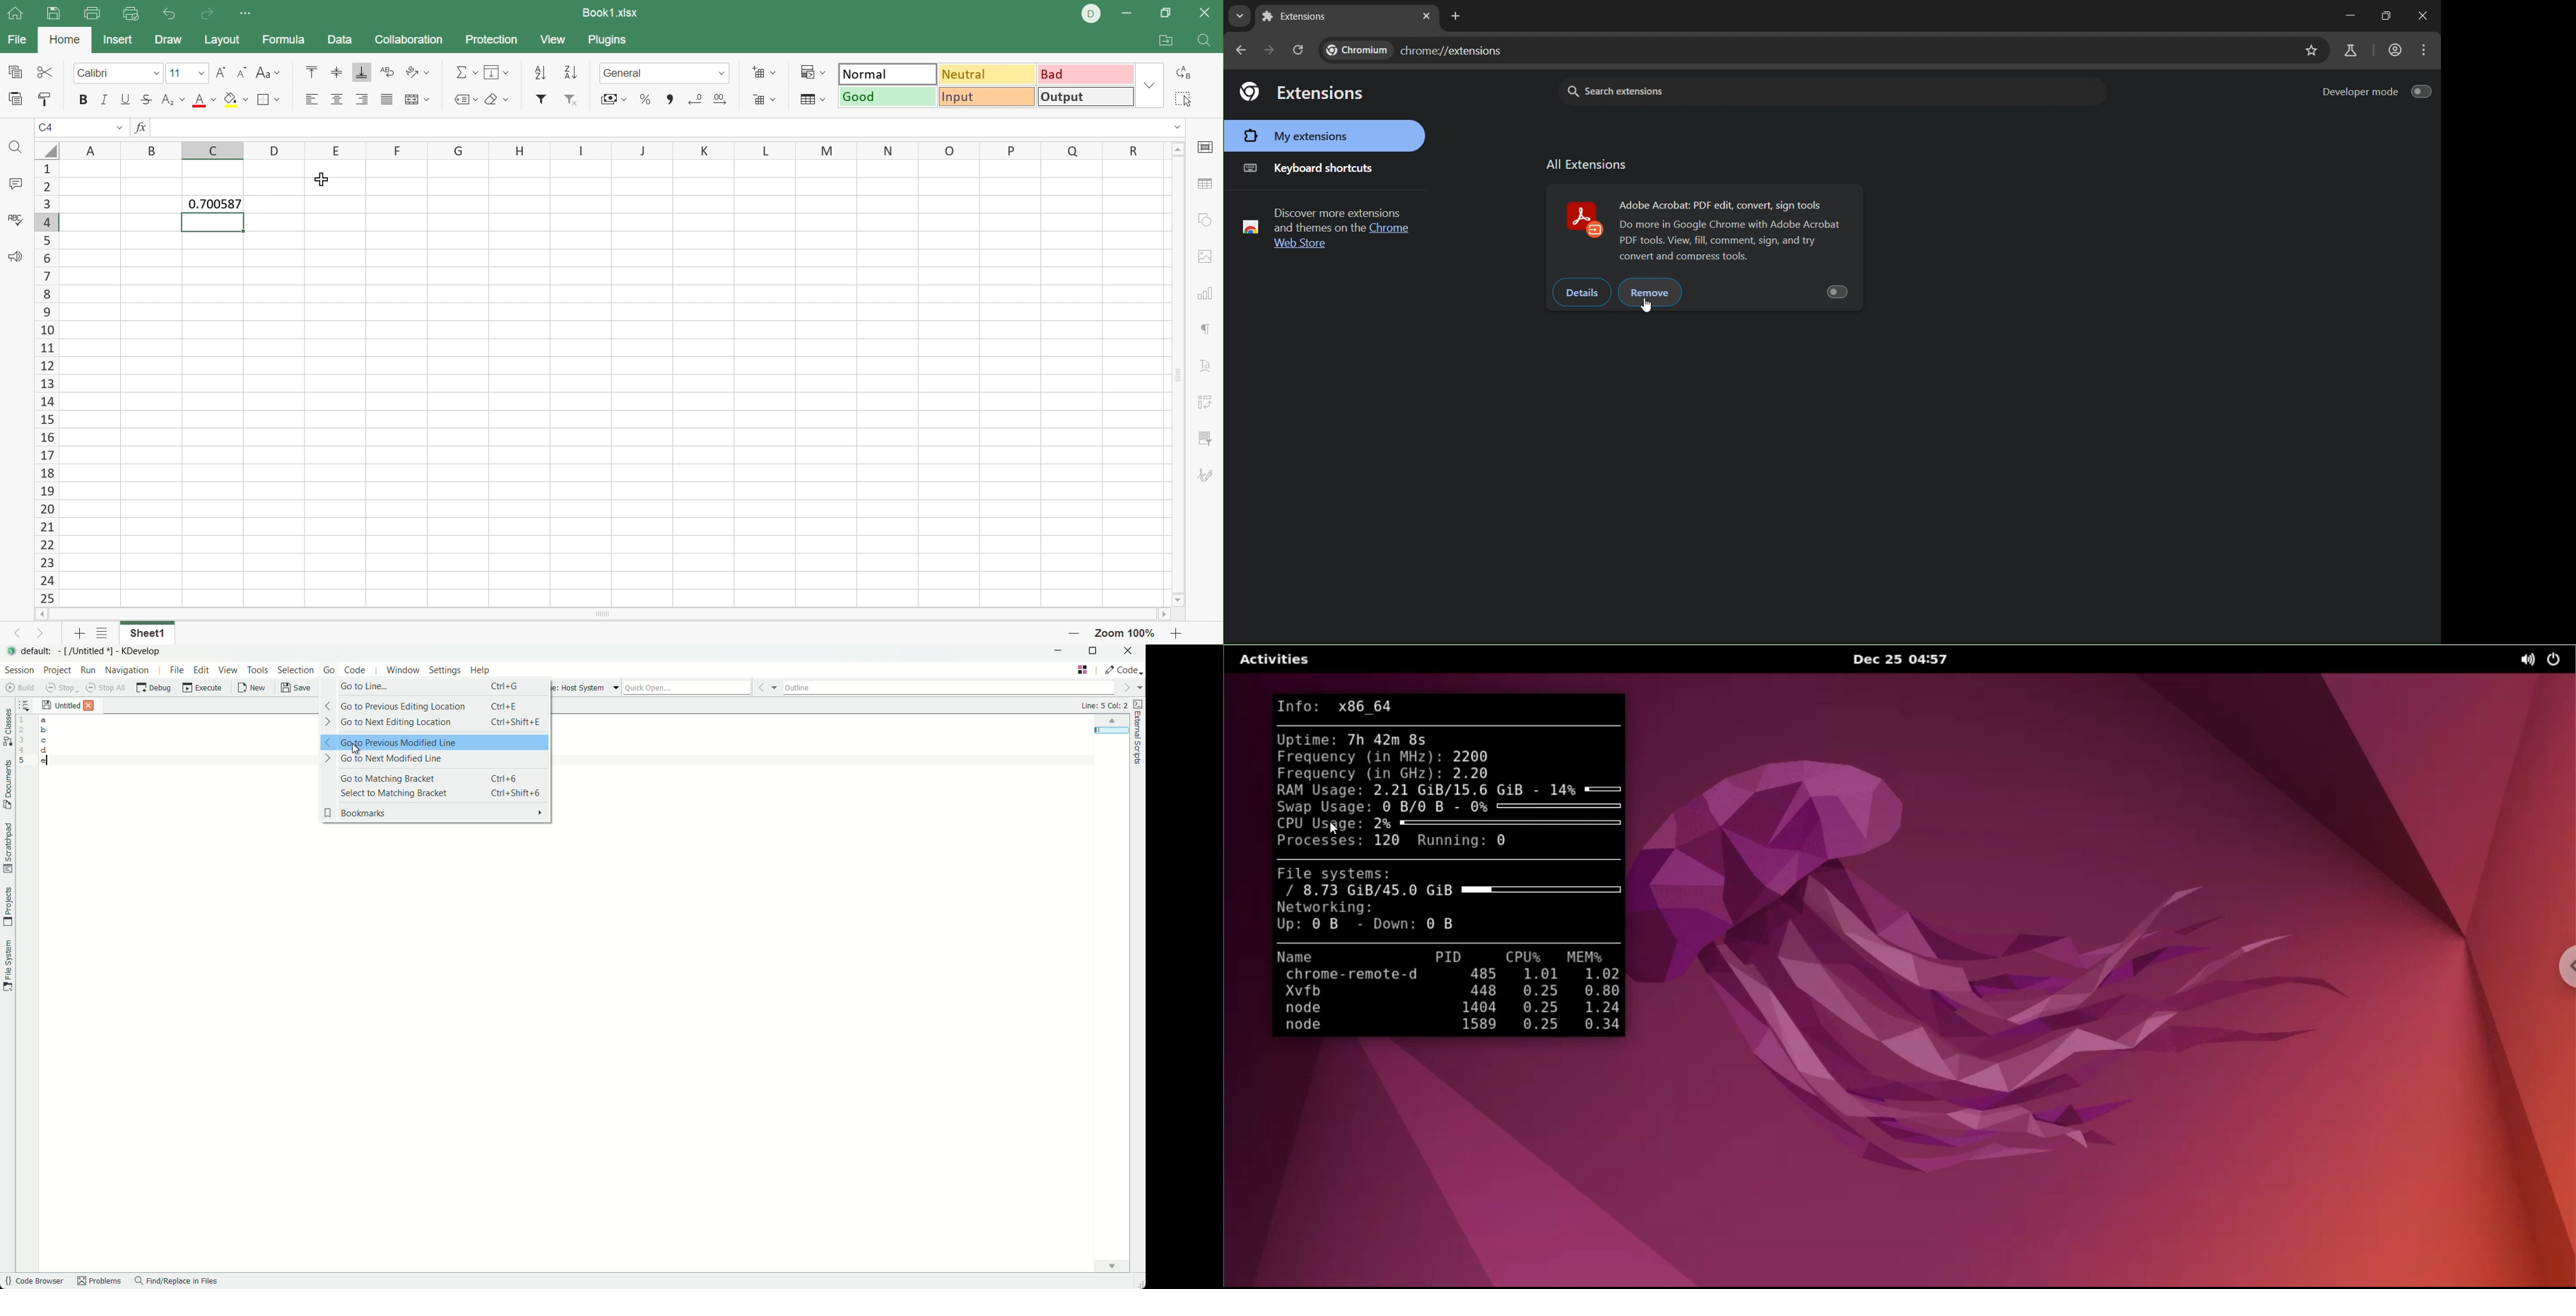 This screenshot has width=2576, height=1316. I want to click on Named ranges, so click(464, 100).